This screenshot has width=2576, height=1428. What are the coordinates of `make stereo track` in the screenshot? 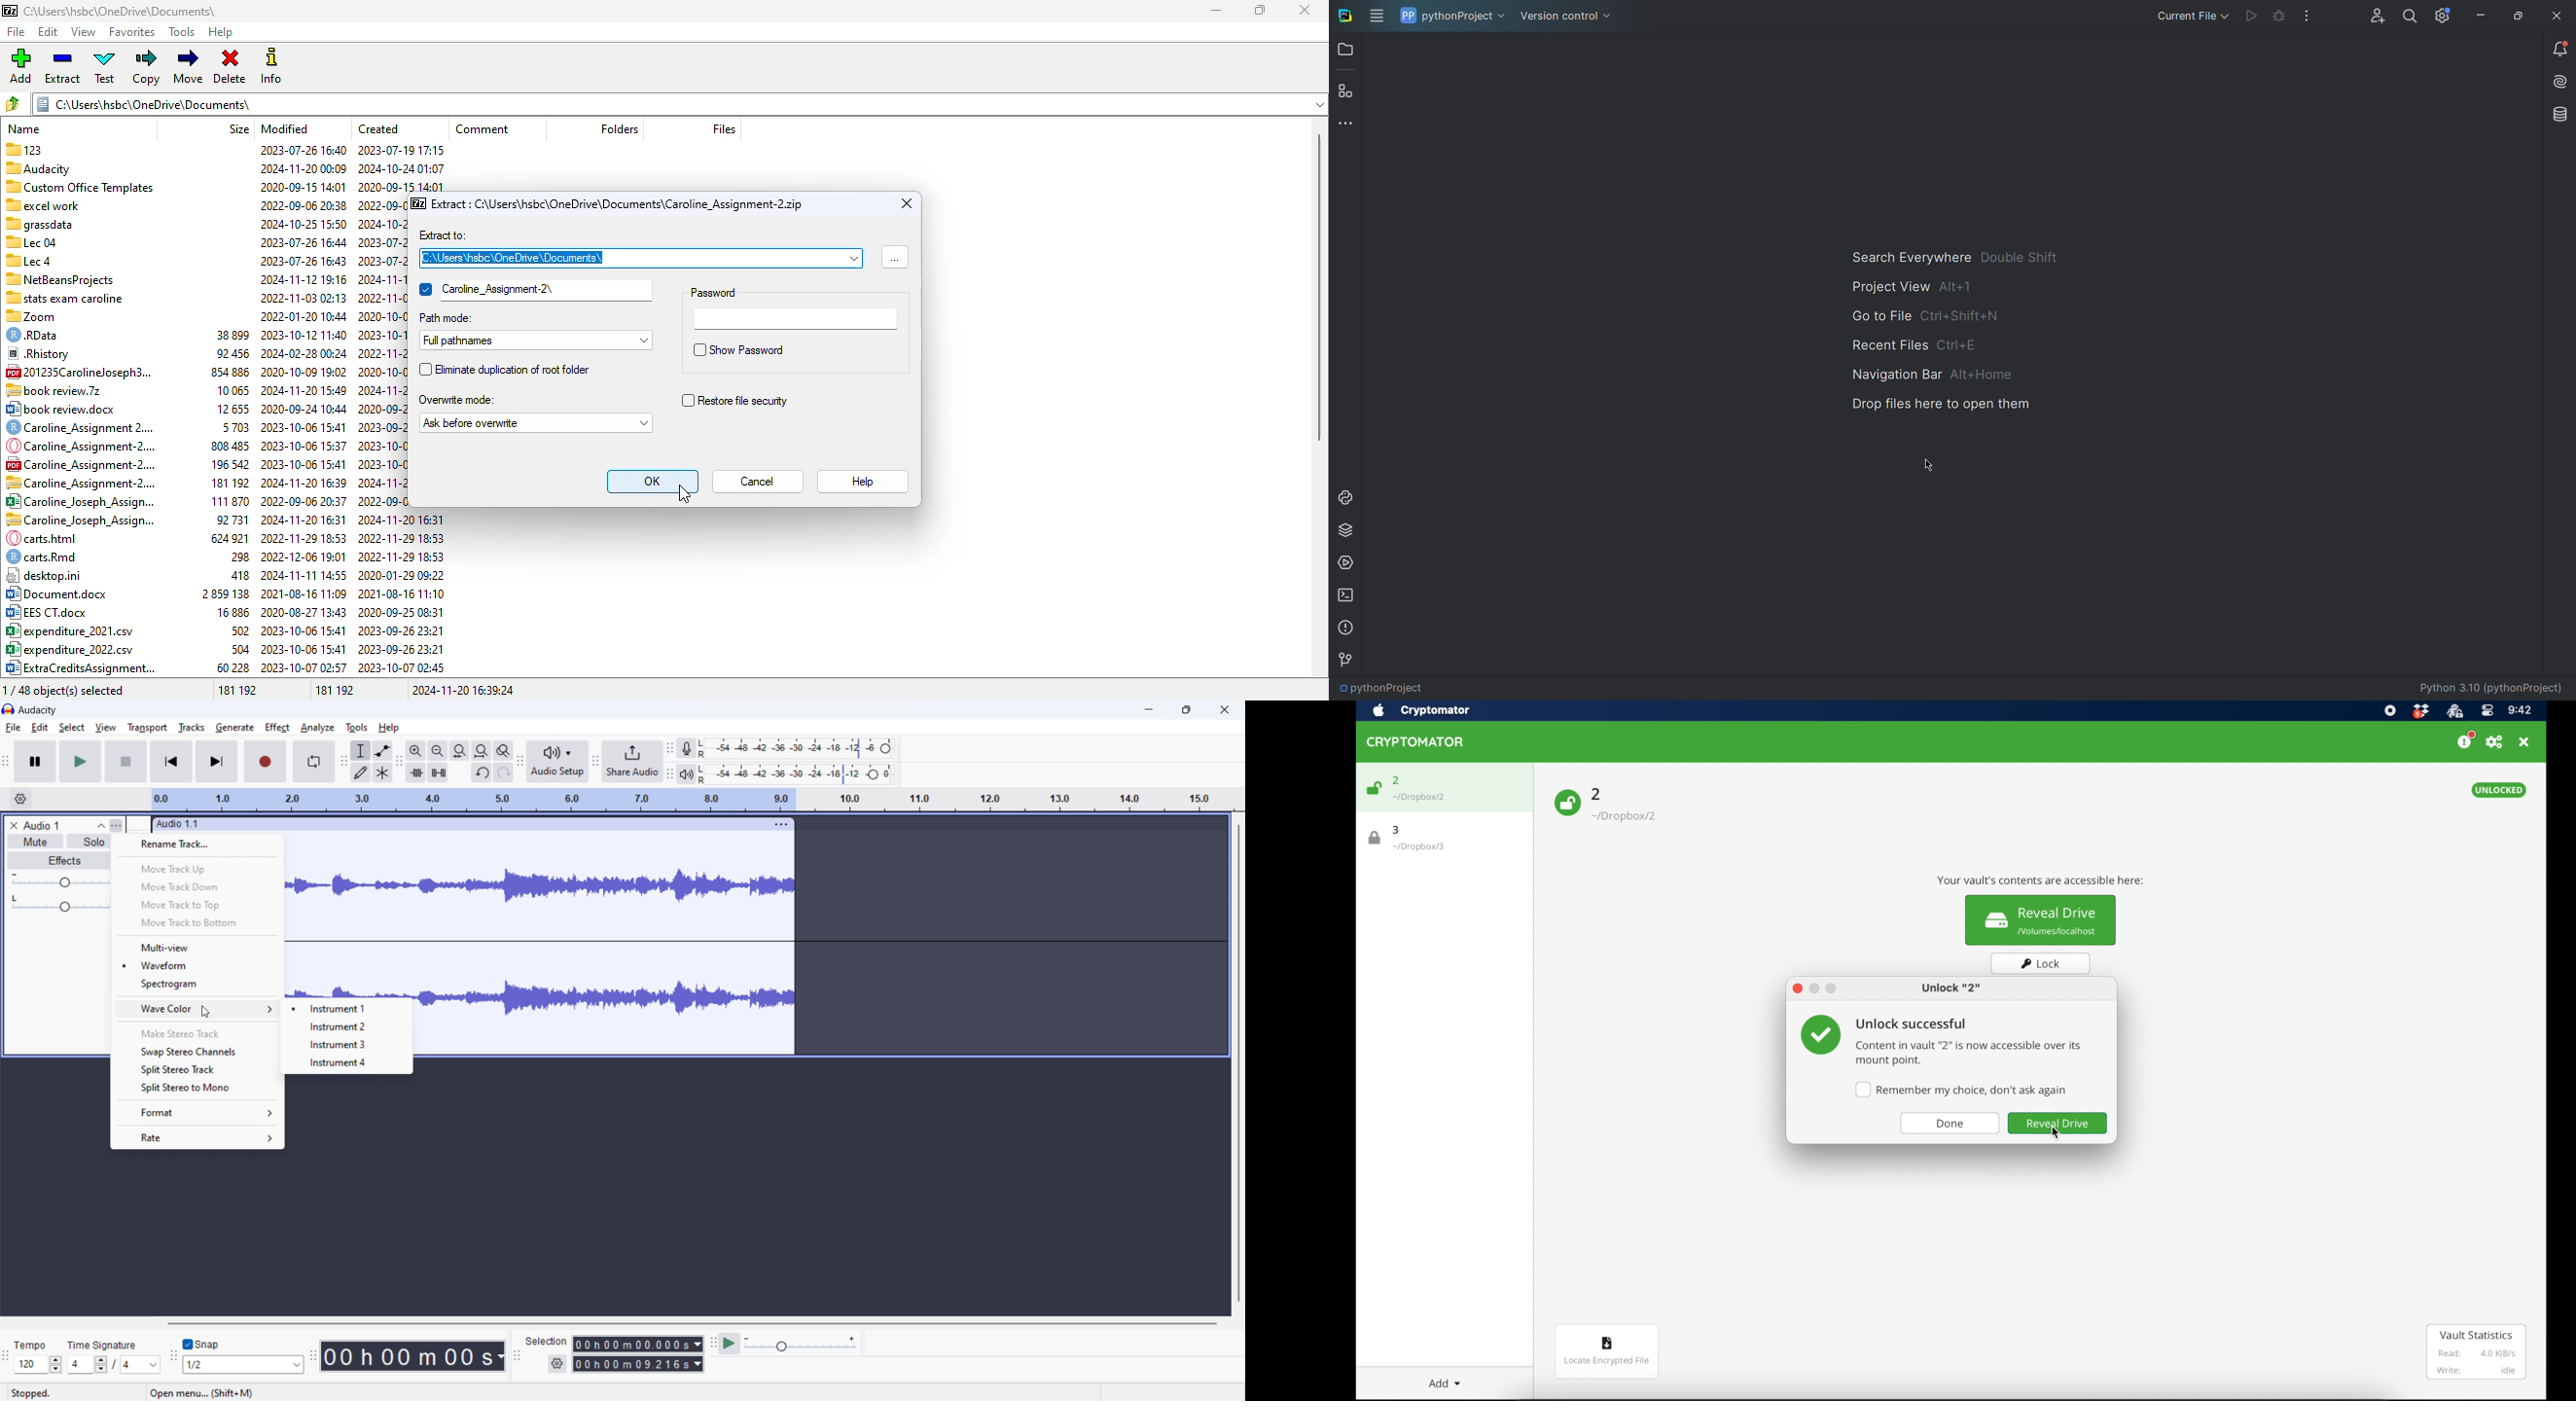 It's located at (196, 1033).